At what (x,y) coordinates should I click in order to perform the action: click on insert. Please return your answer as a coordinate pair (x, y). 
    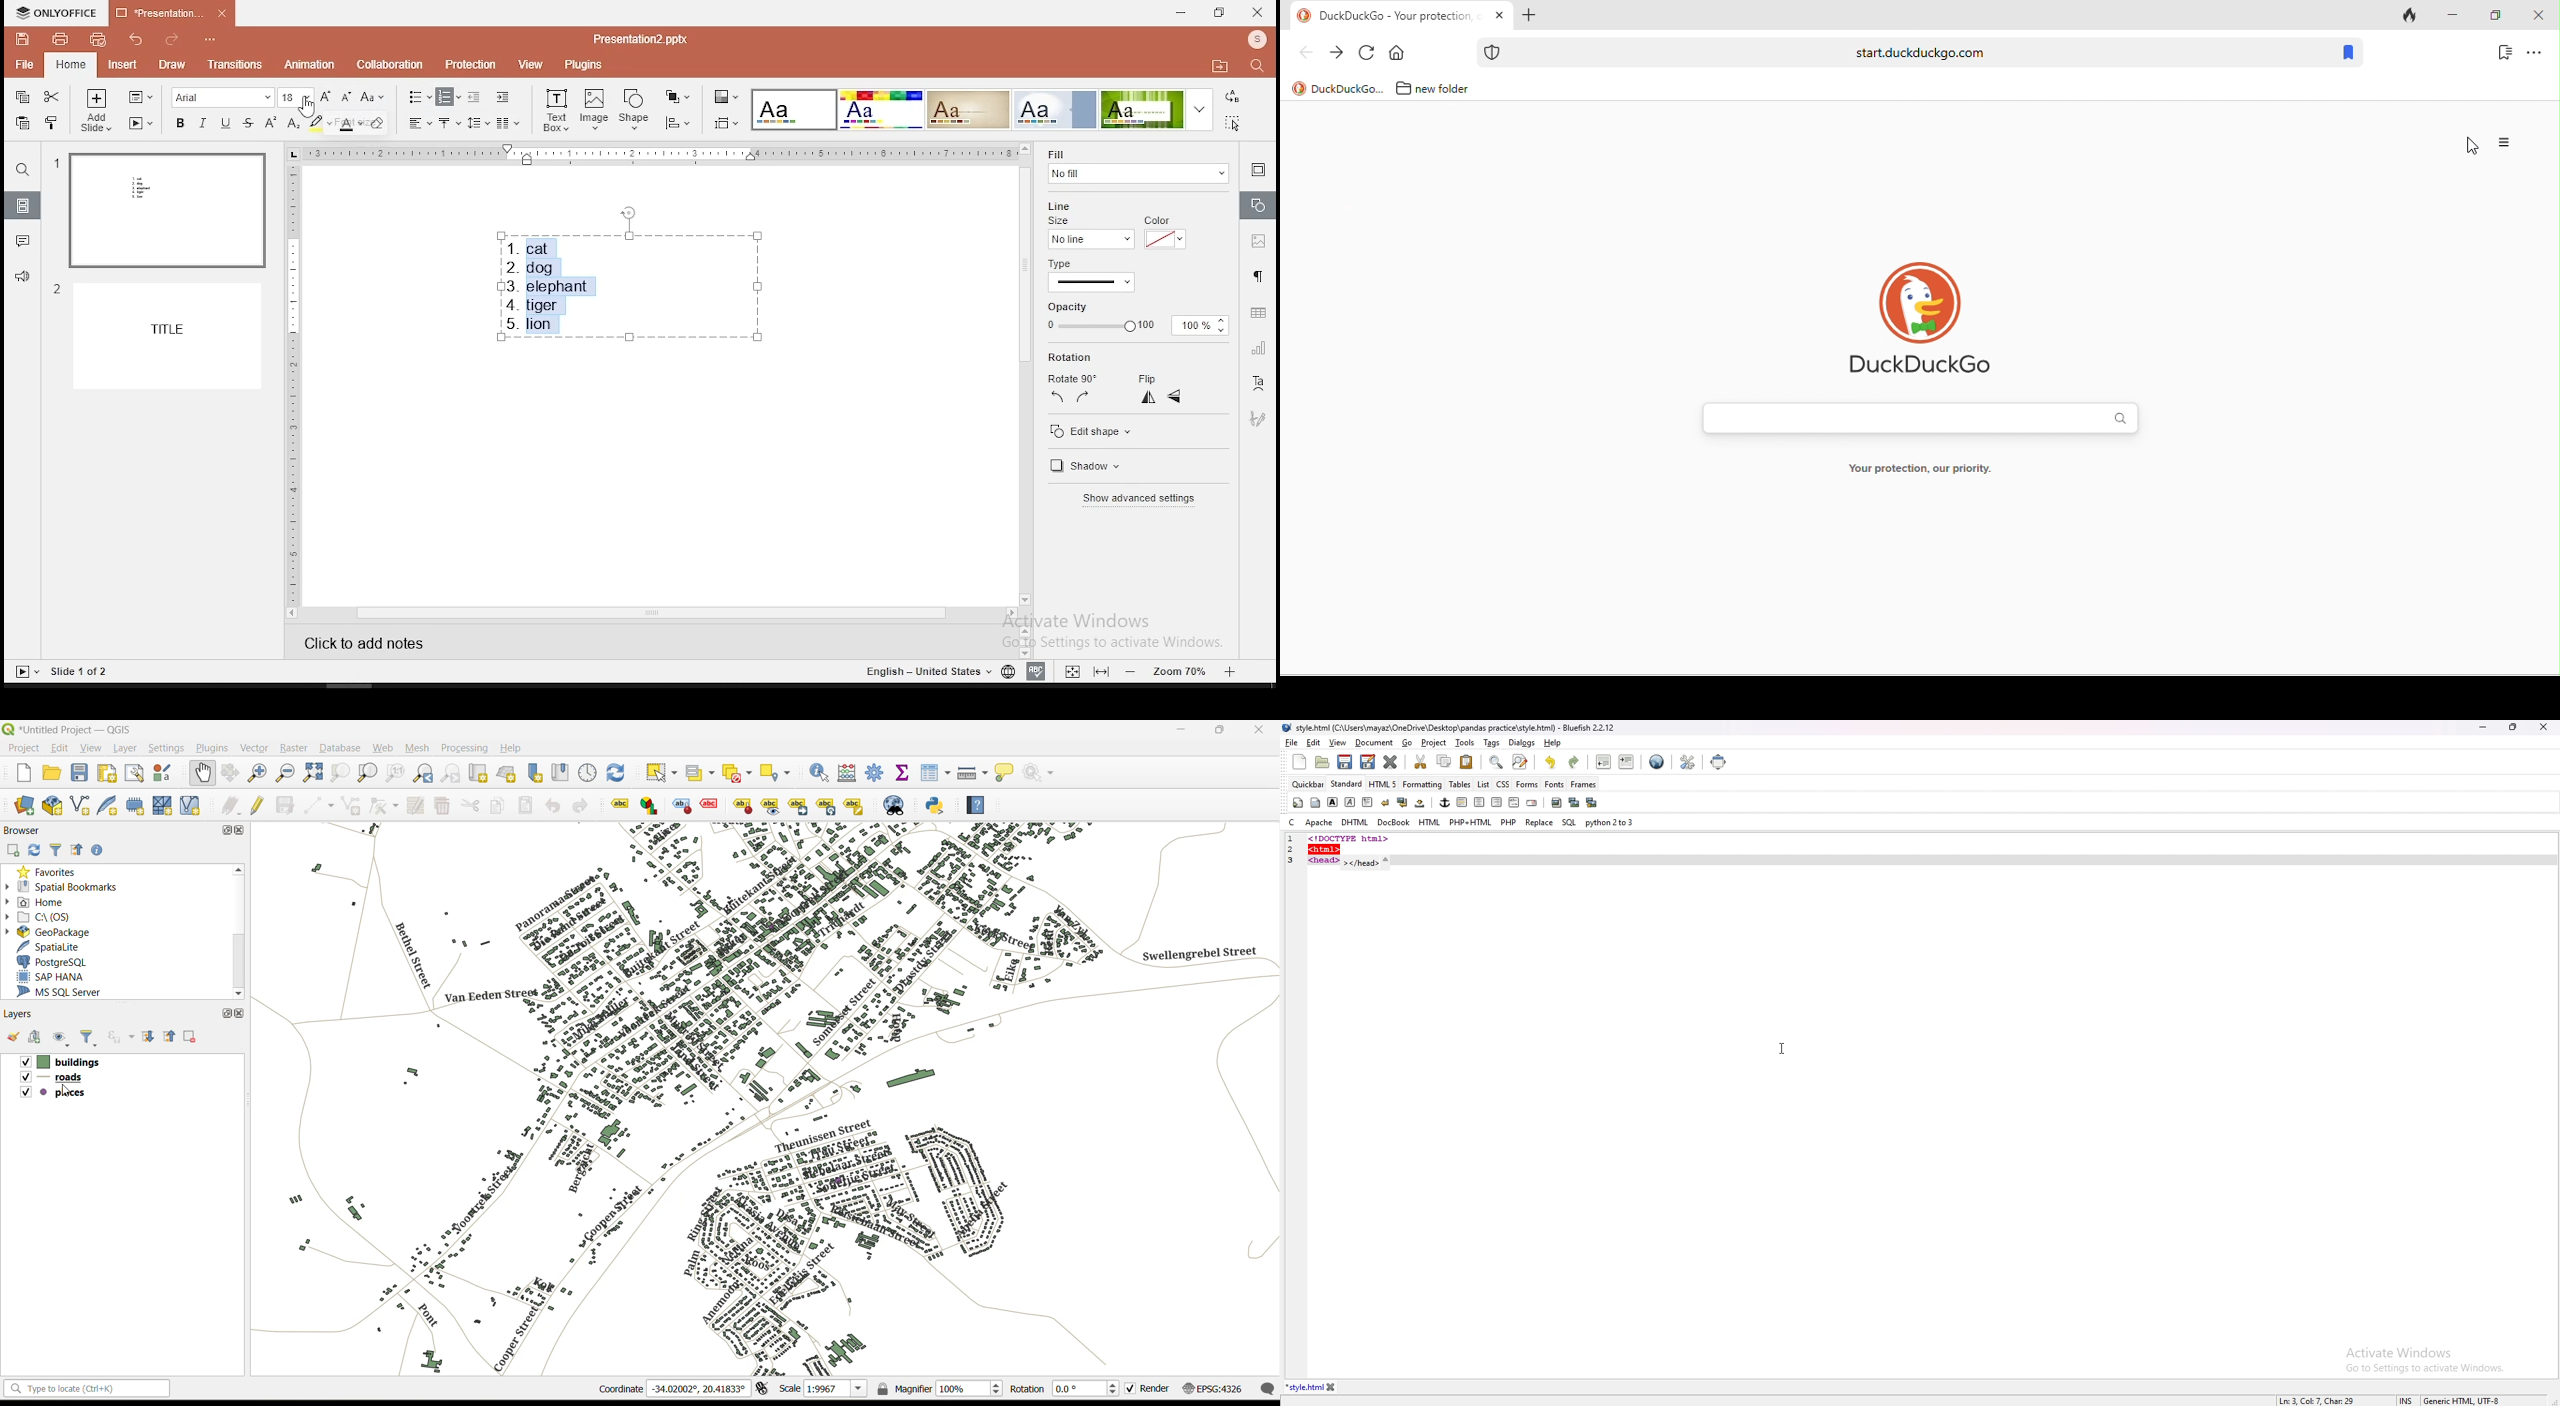
    Looking at the image, I should click on (121, 63).